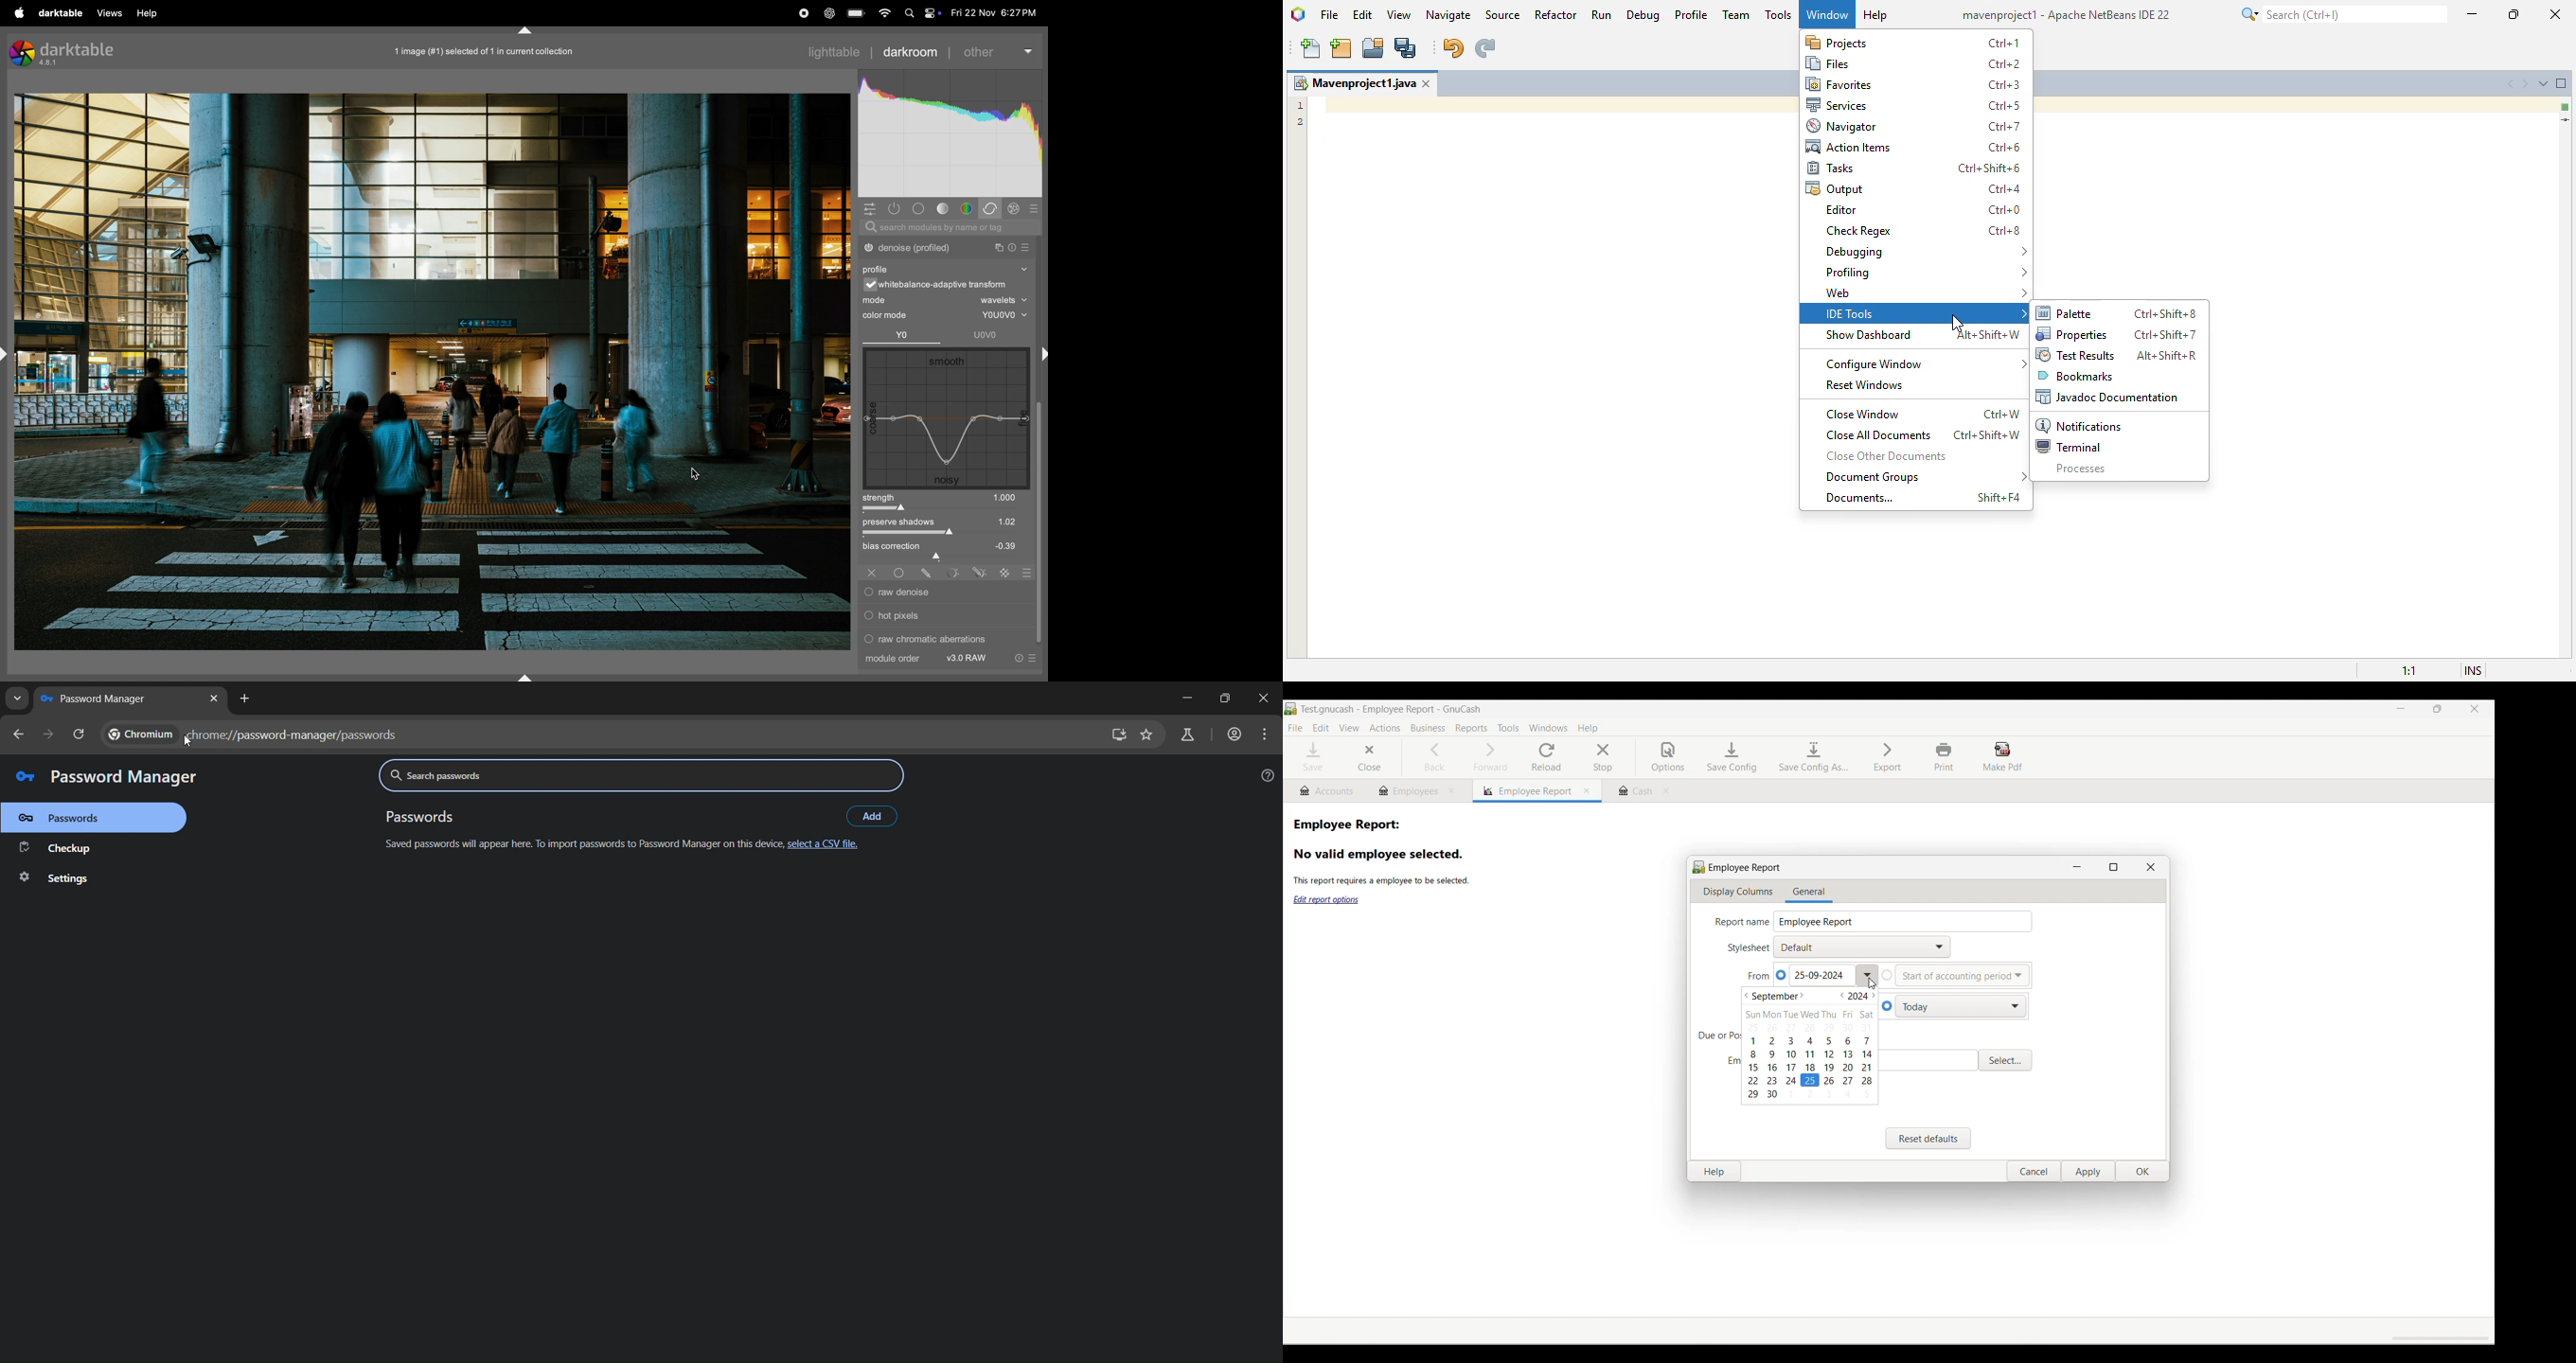  What do you see at coordinates (1041, 524) in the screenshot?
I see `vertical scroll bar` at bounding box center [1041, 524].